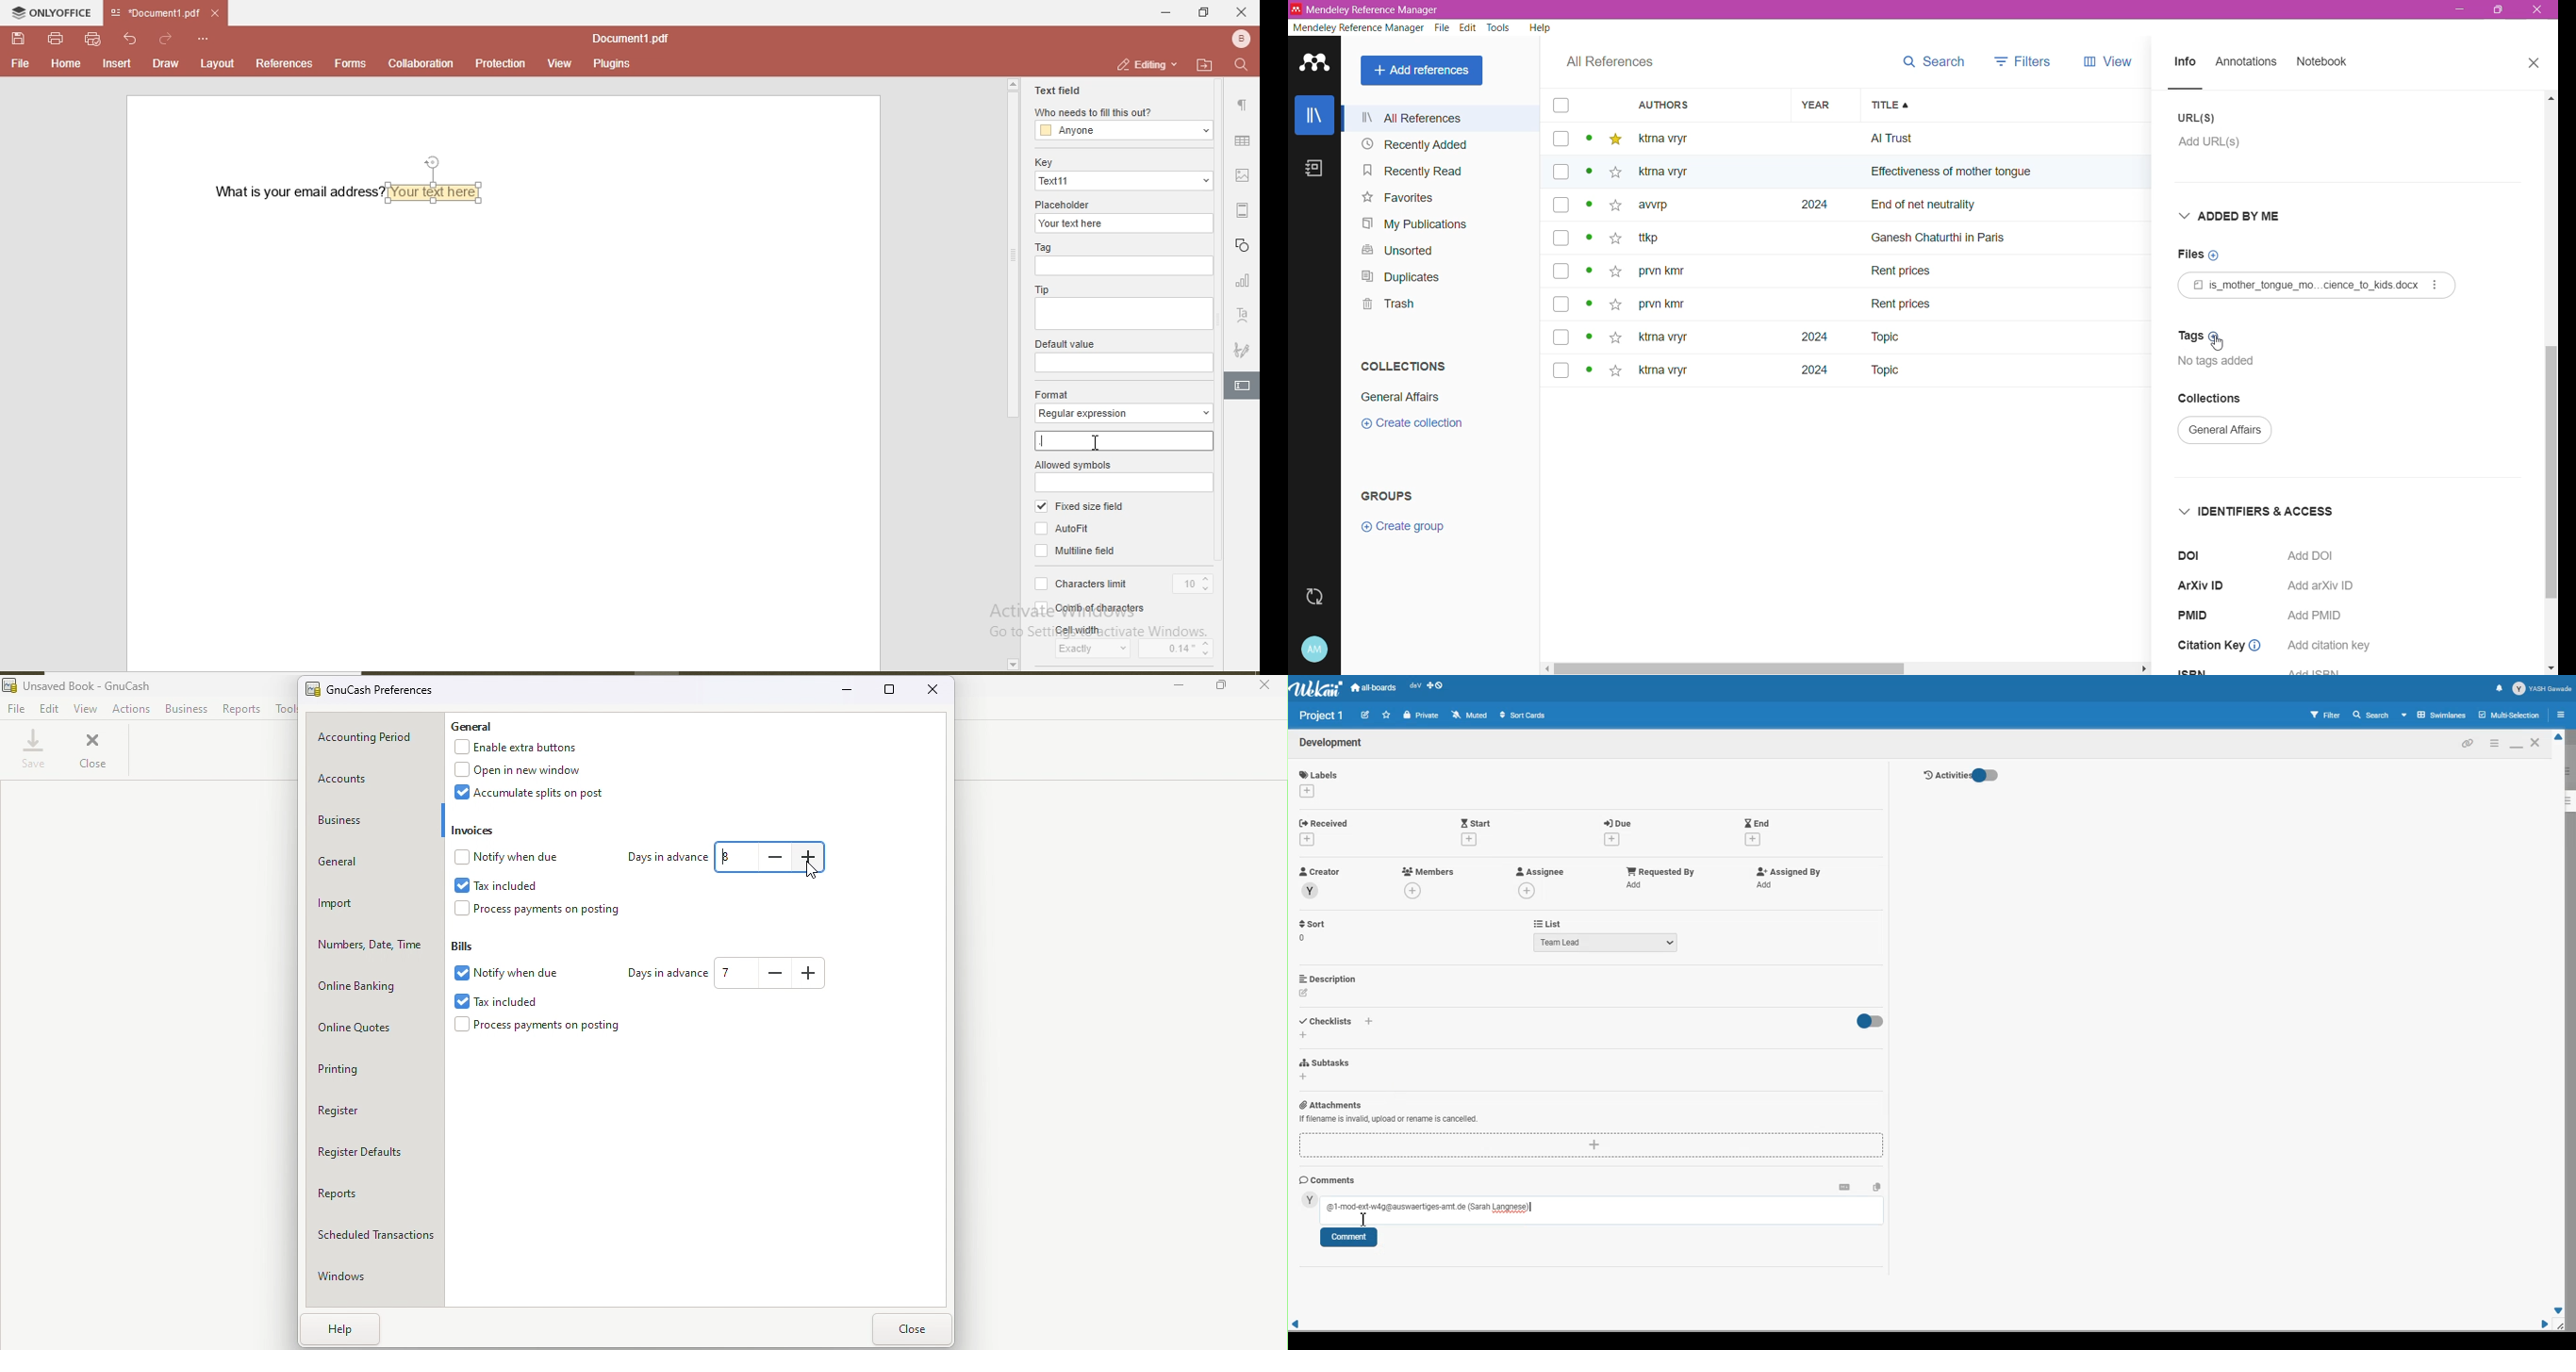  Describe the element at coordinates (1561, 369) in the screenshot. I see `box` at that location.